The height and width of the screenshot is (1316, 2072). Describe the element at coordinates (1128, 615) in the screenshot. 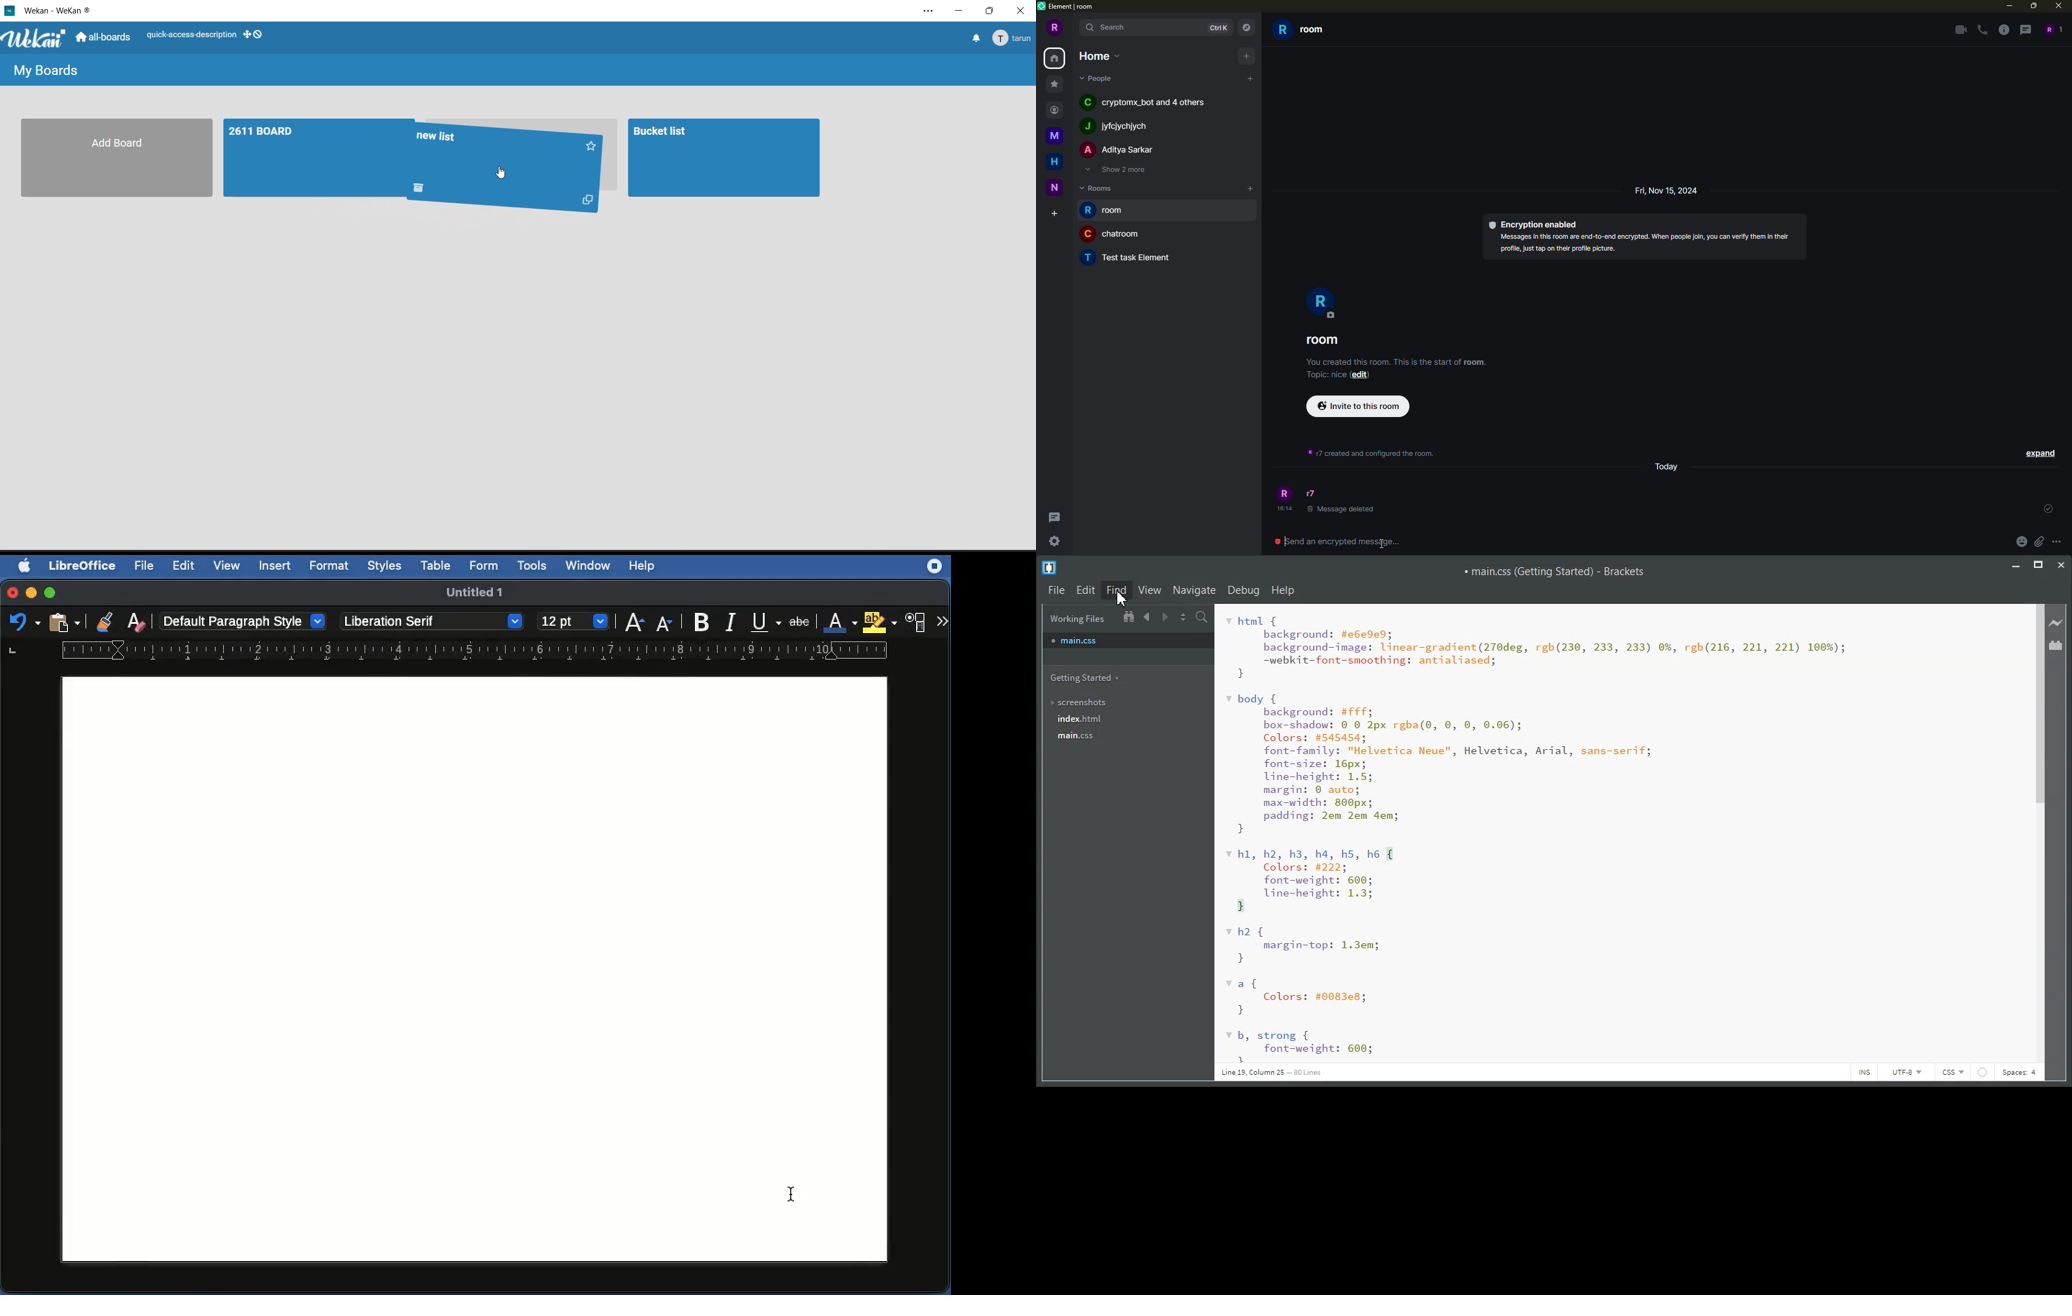

I see `Show In the file tree` at that location.